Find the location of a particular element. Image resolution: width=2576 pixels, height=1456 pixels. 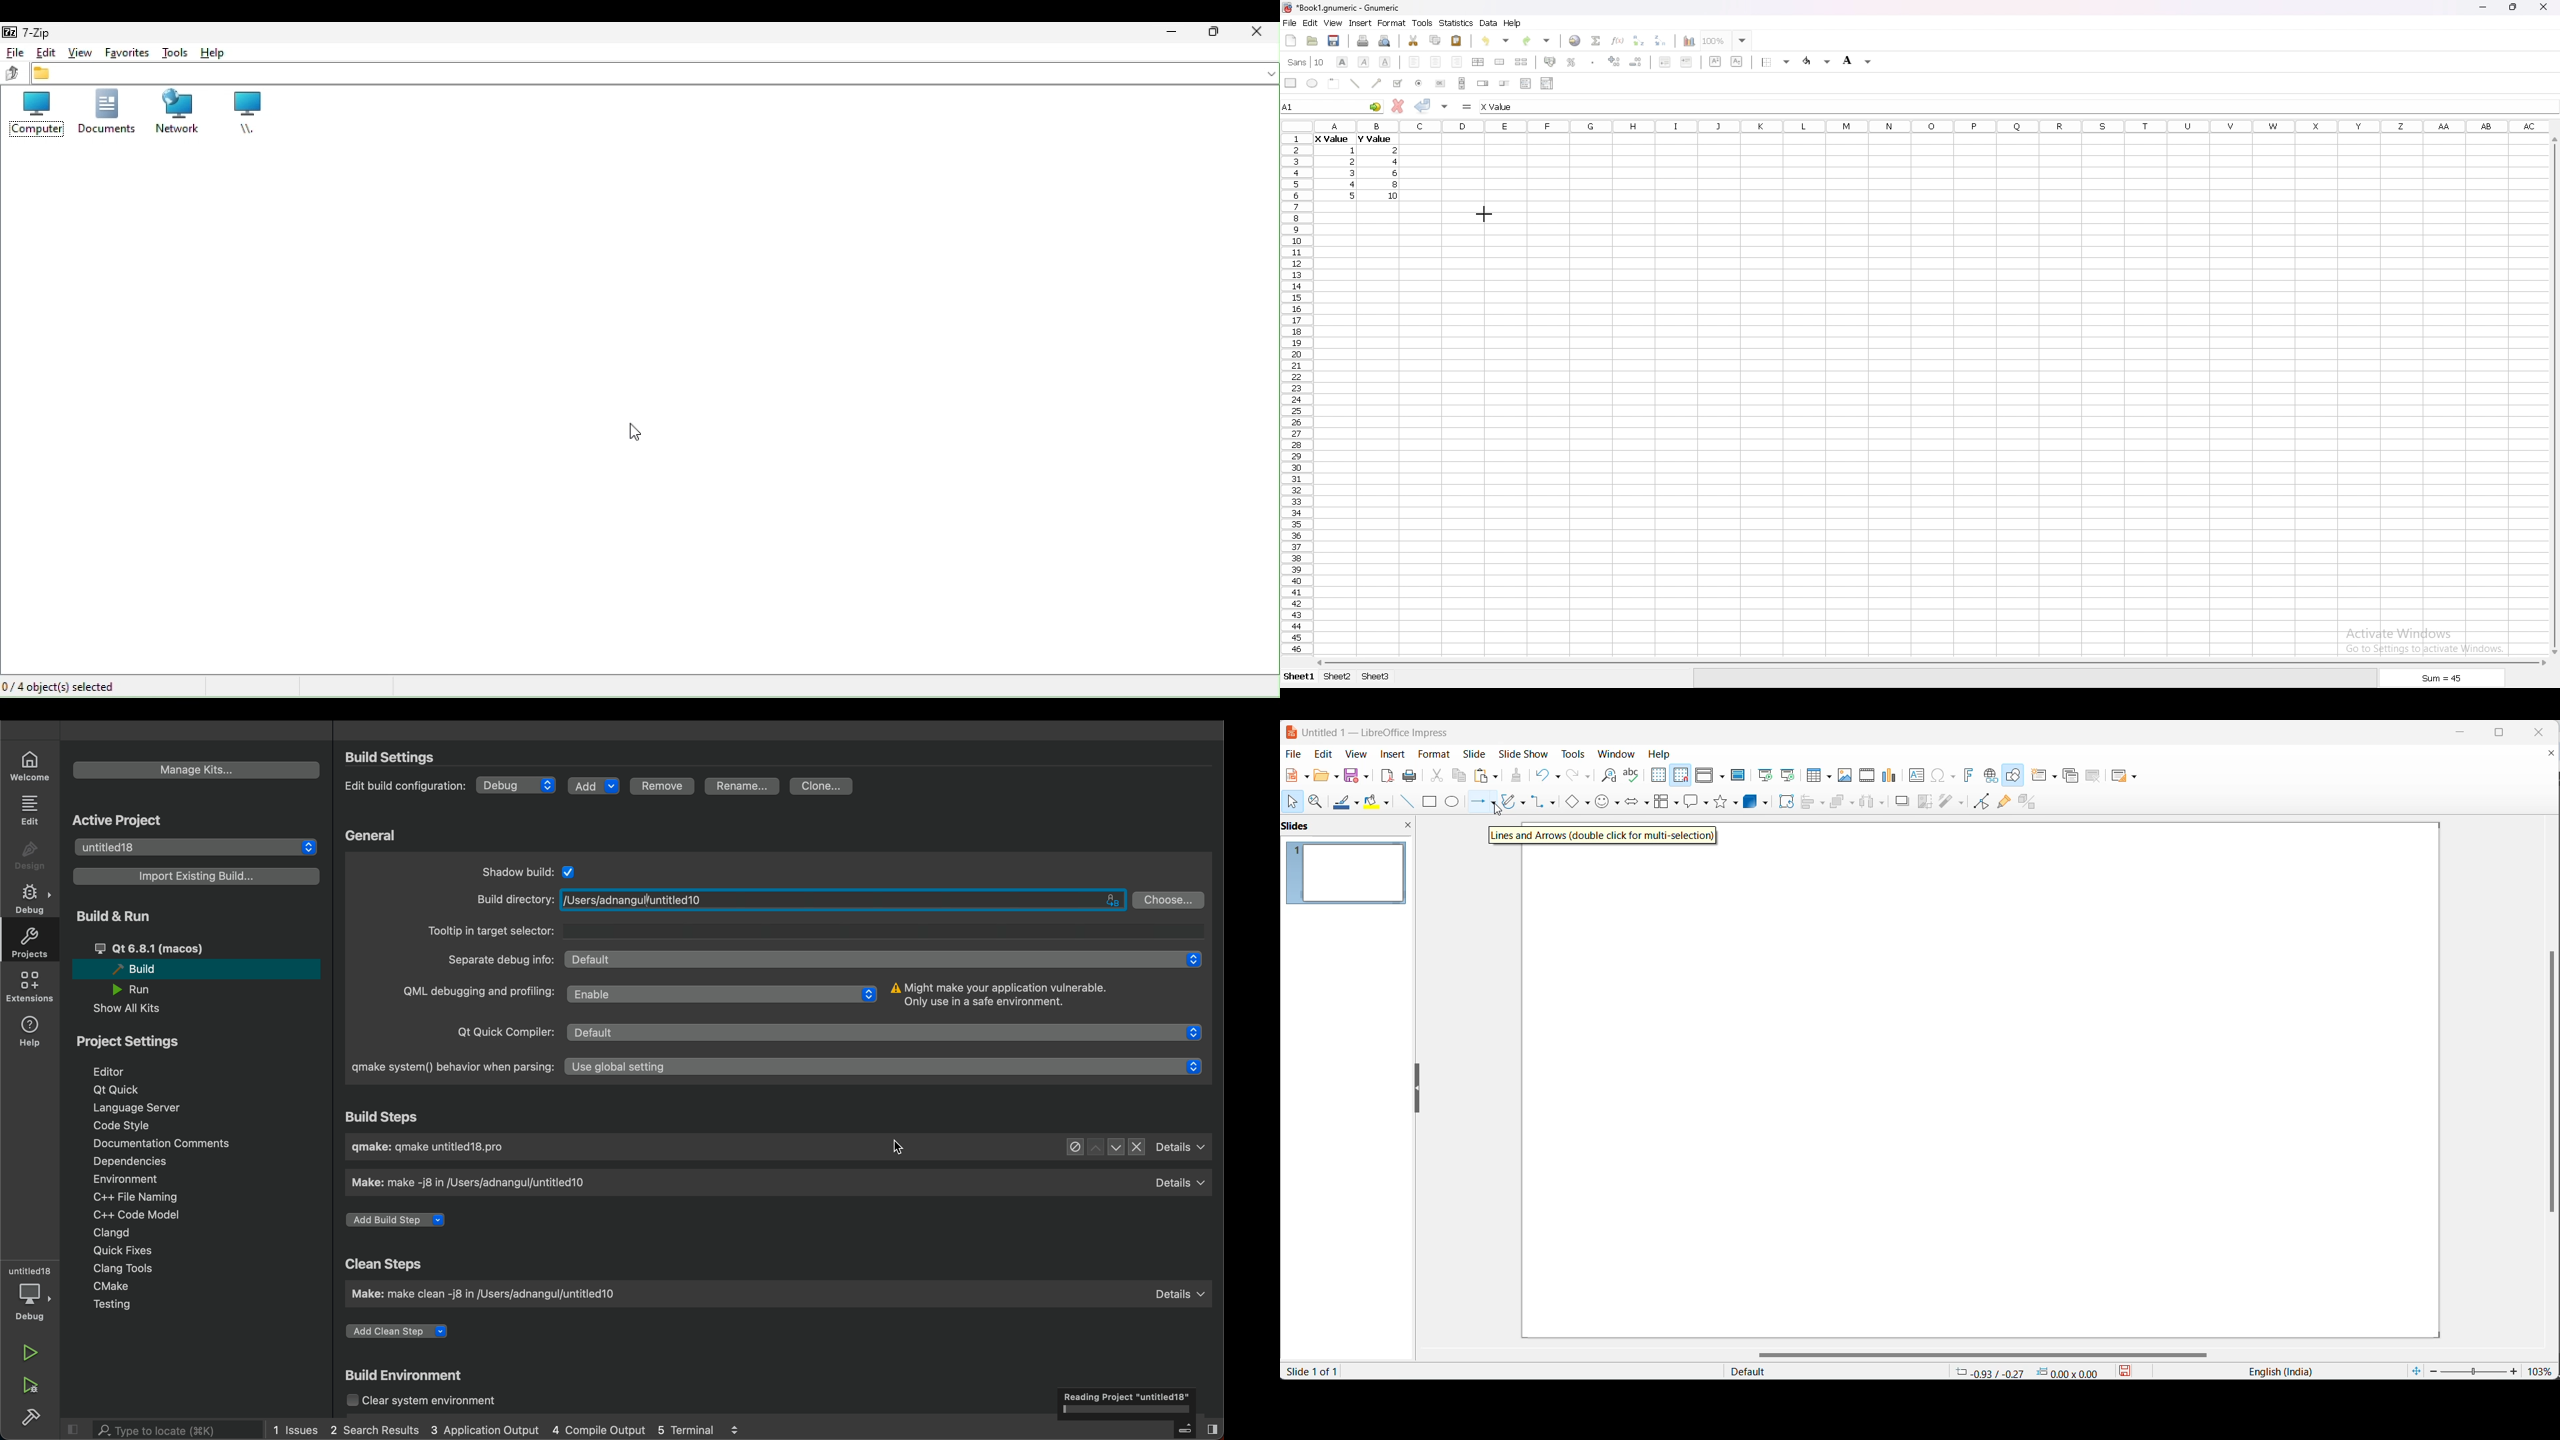

project setting is located at coordinates (130, 1043).